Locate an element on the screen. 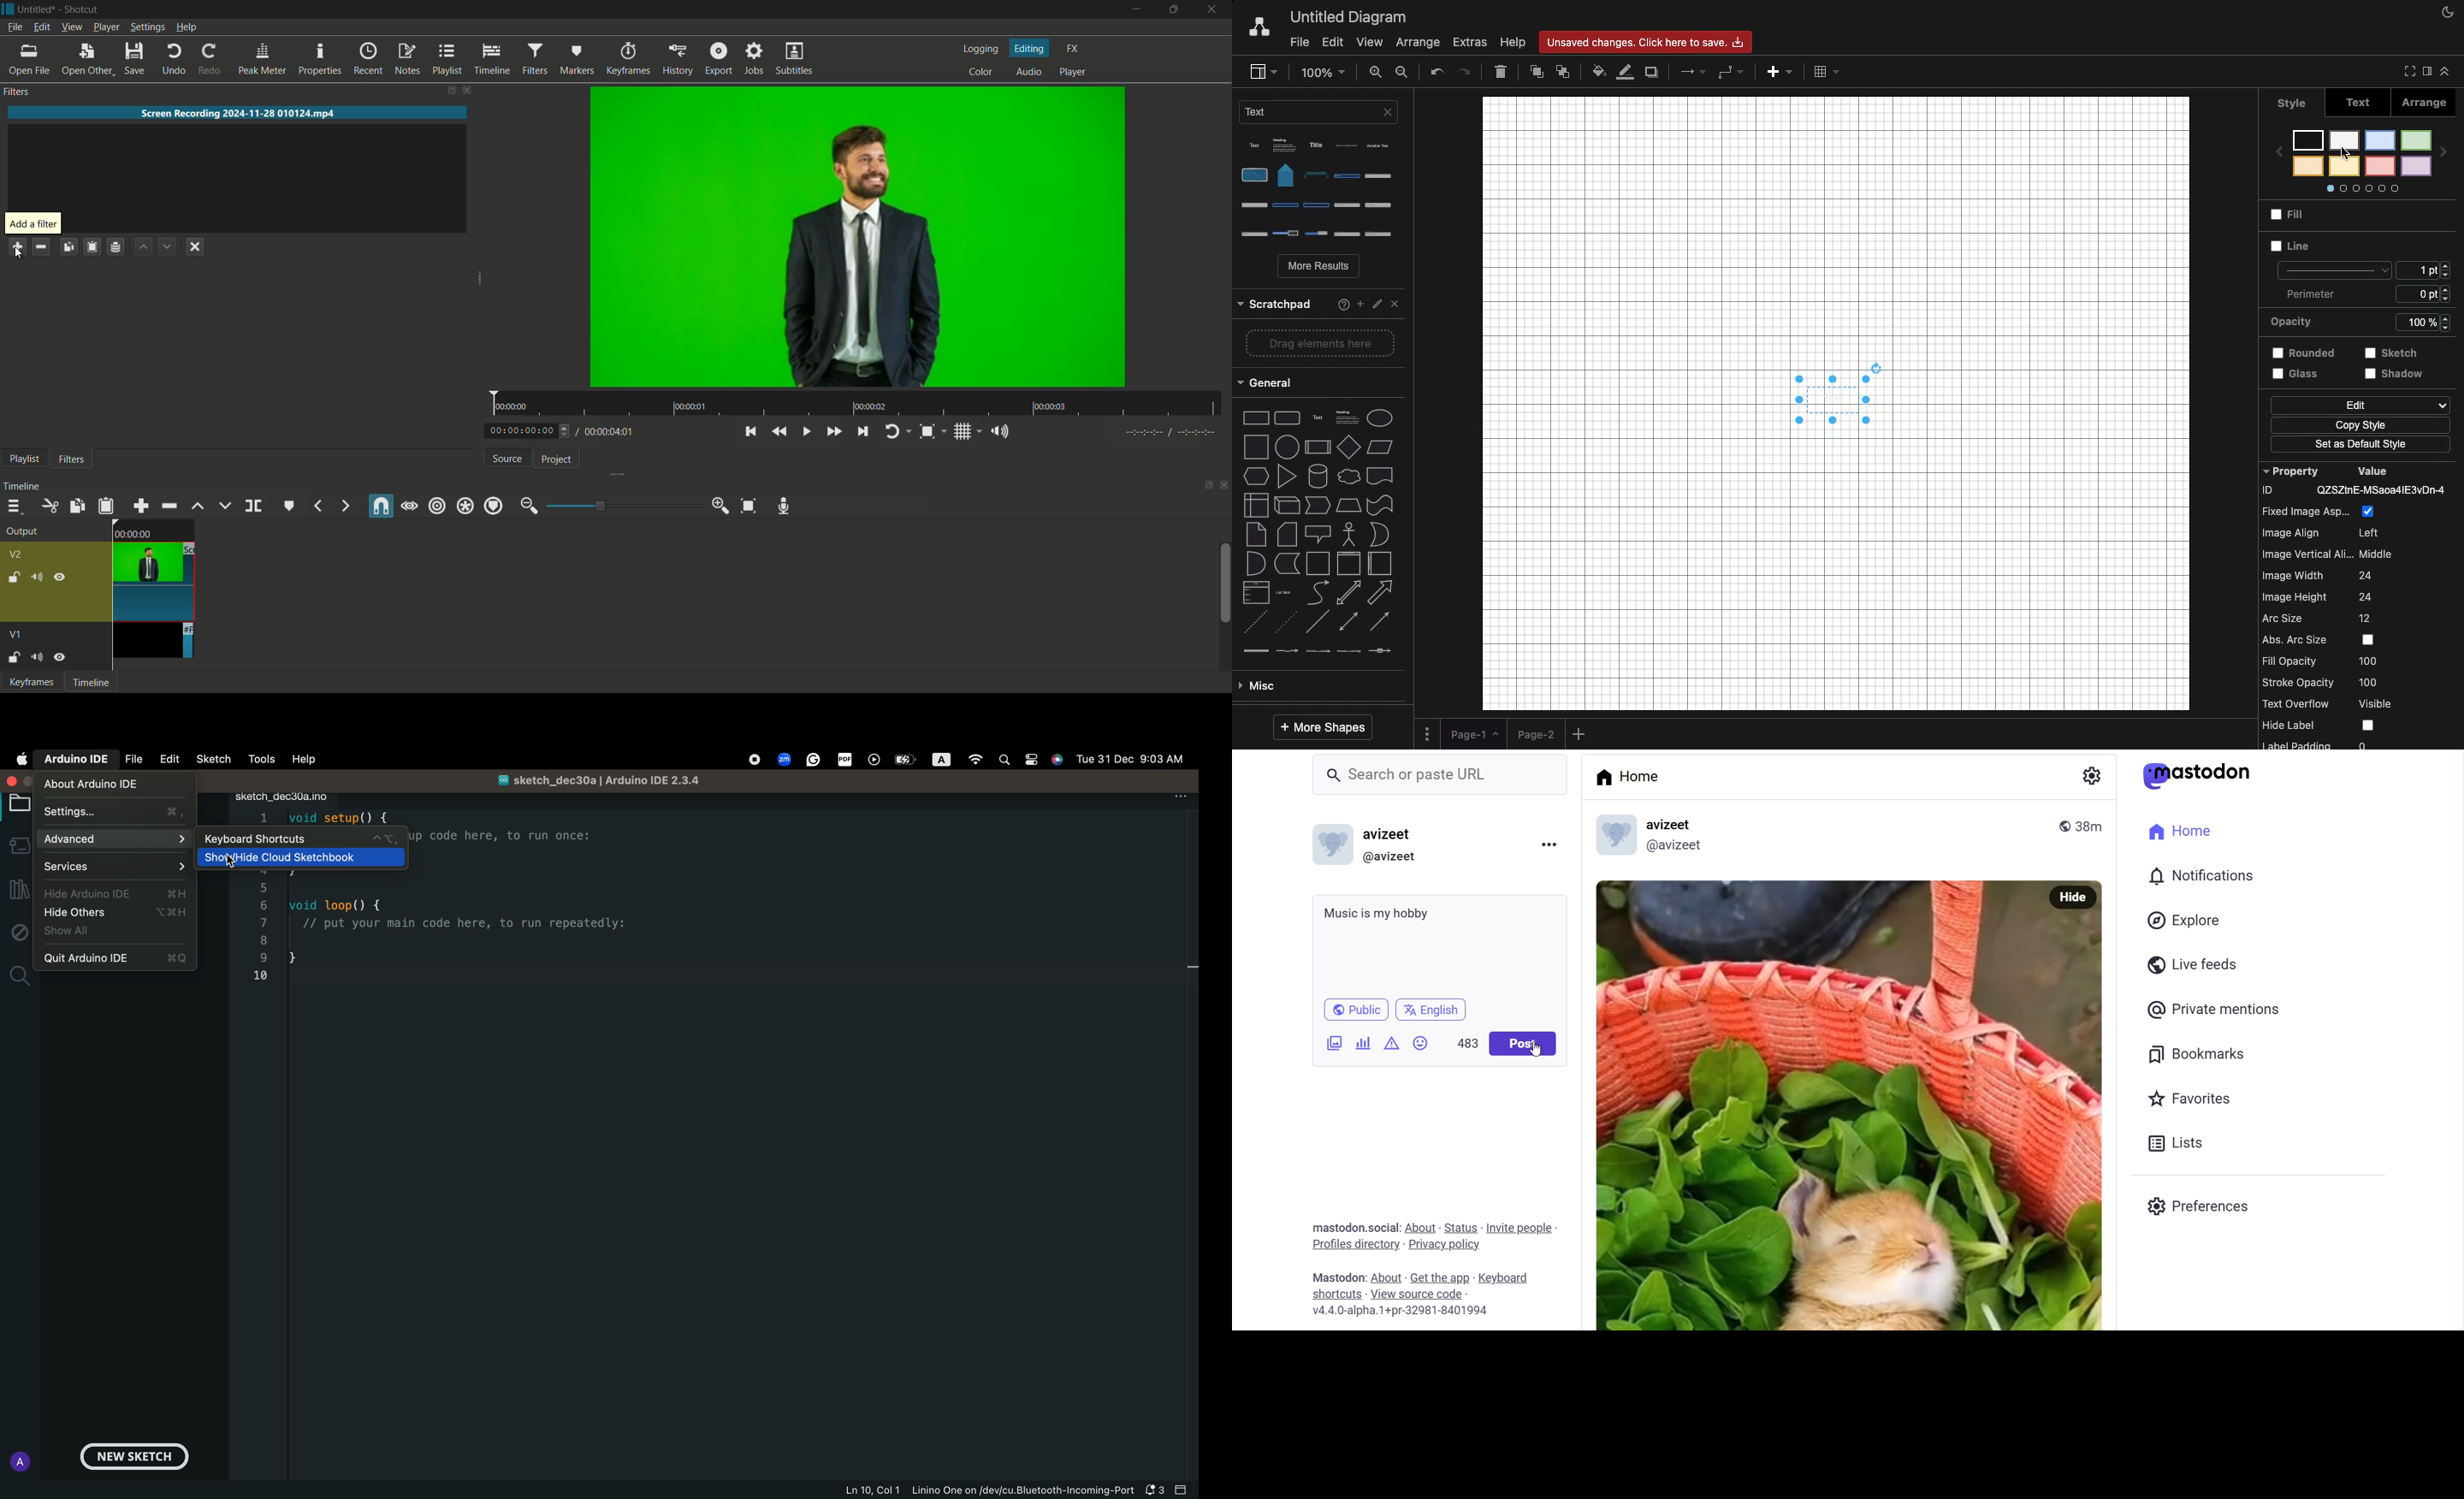  output is located at coordinates (21, 531).